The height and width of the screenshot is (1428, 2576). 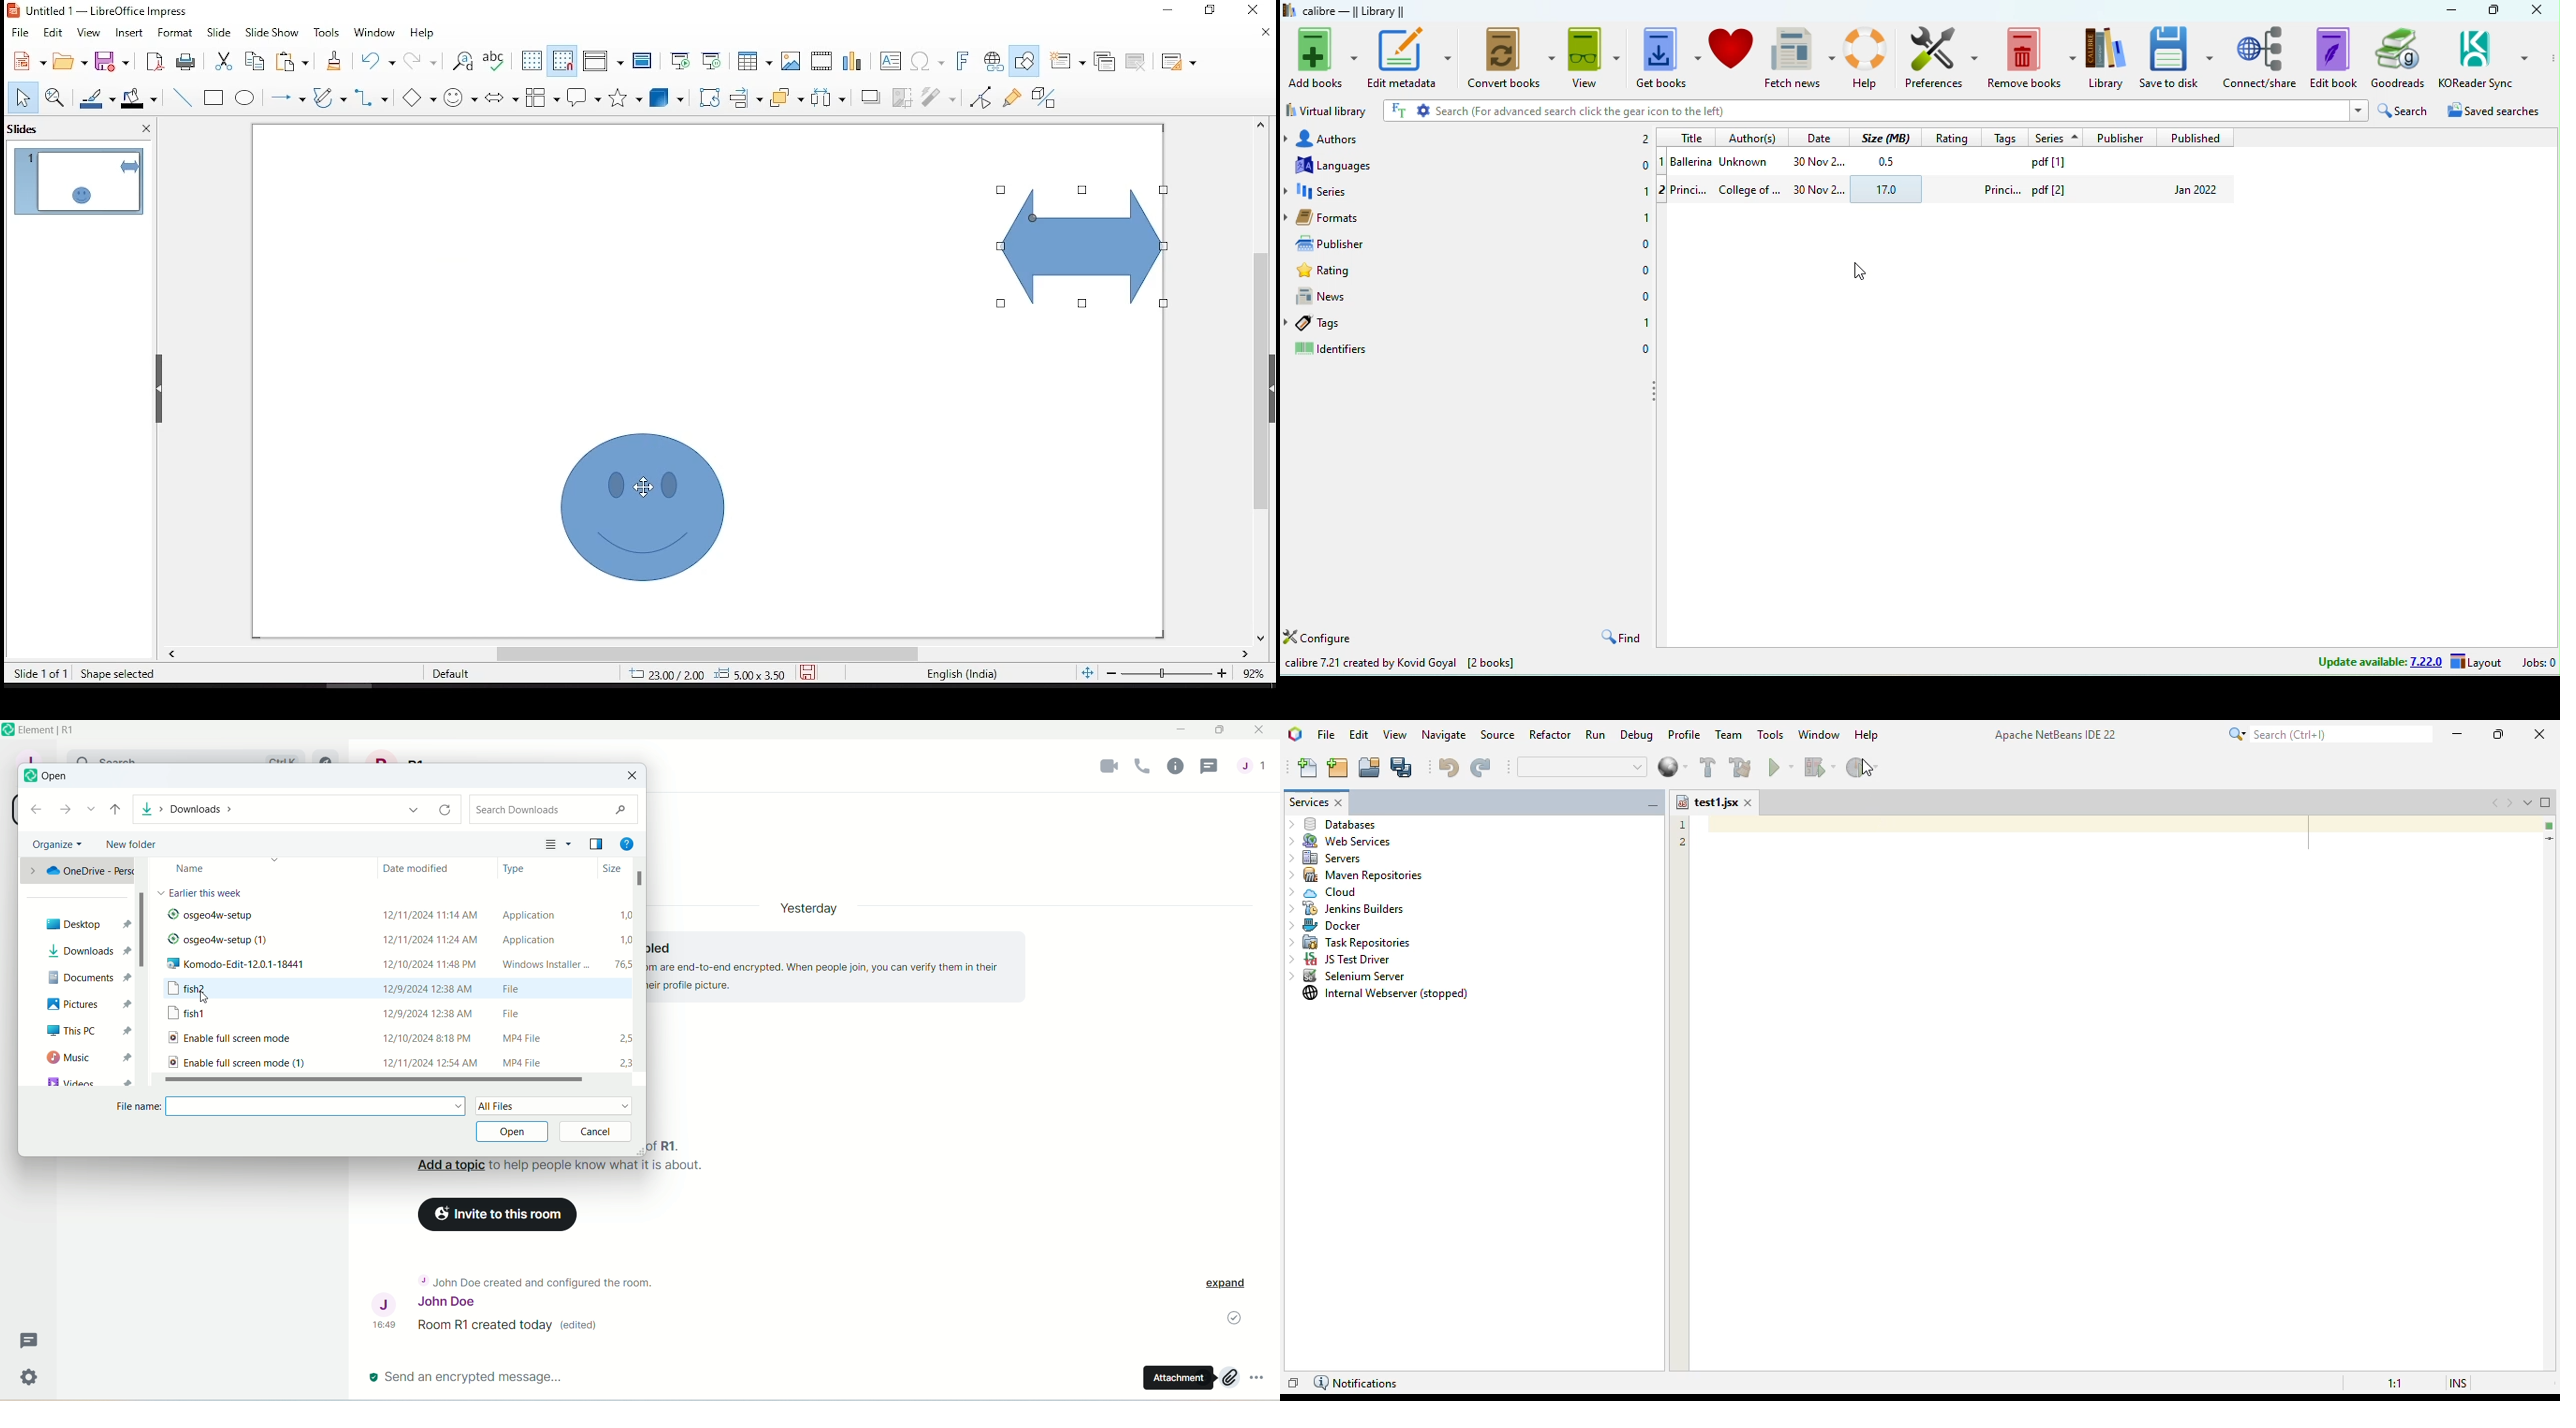 What do you see at coordinates (595, 843) in the screenshot?
I see `view` at bounding box center [595, 843].